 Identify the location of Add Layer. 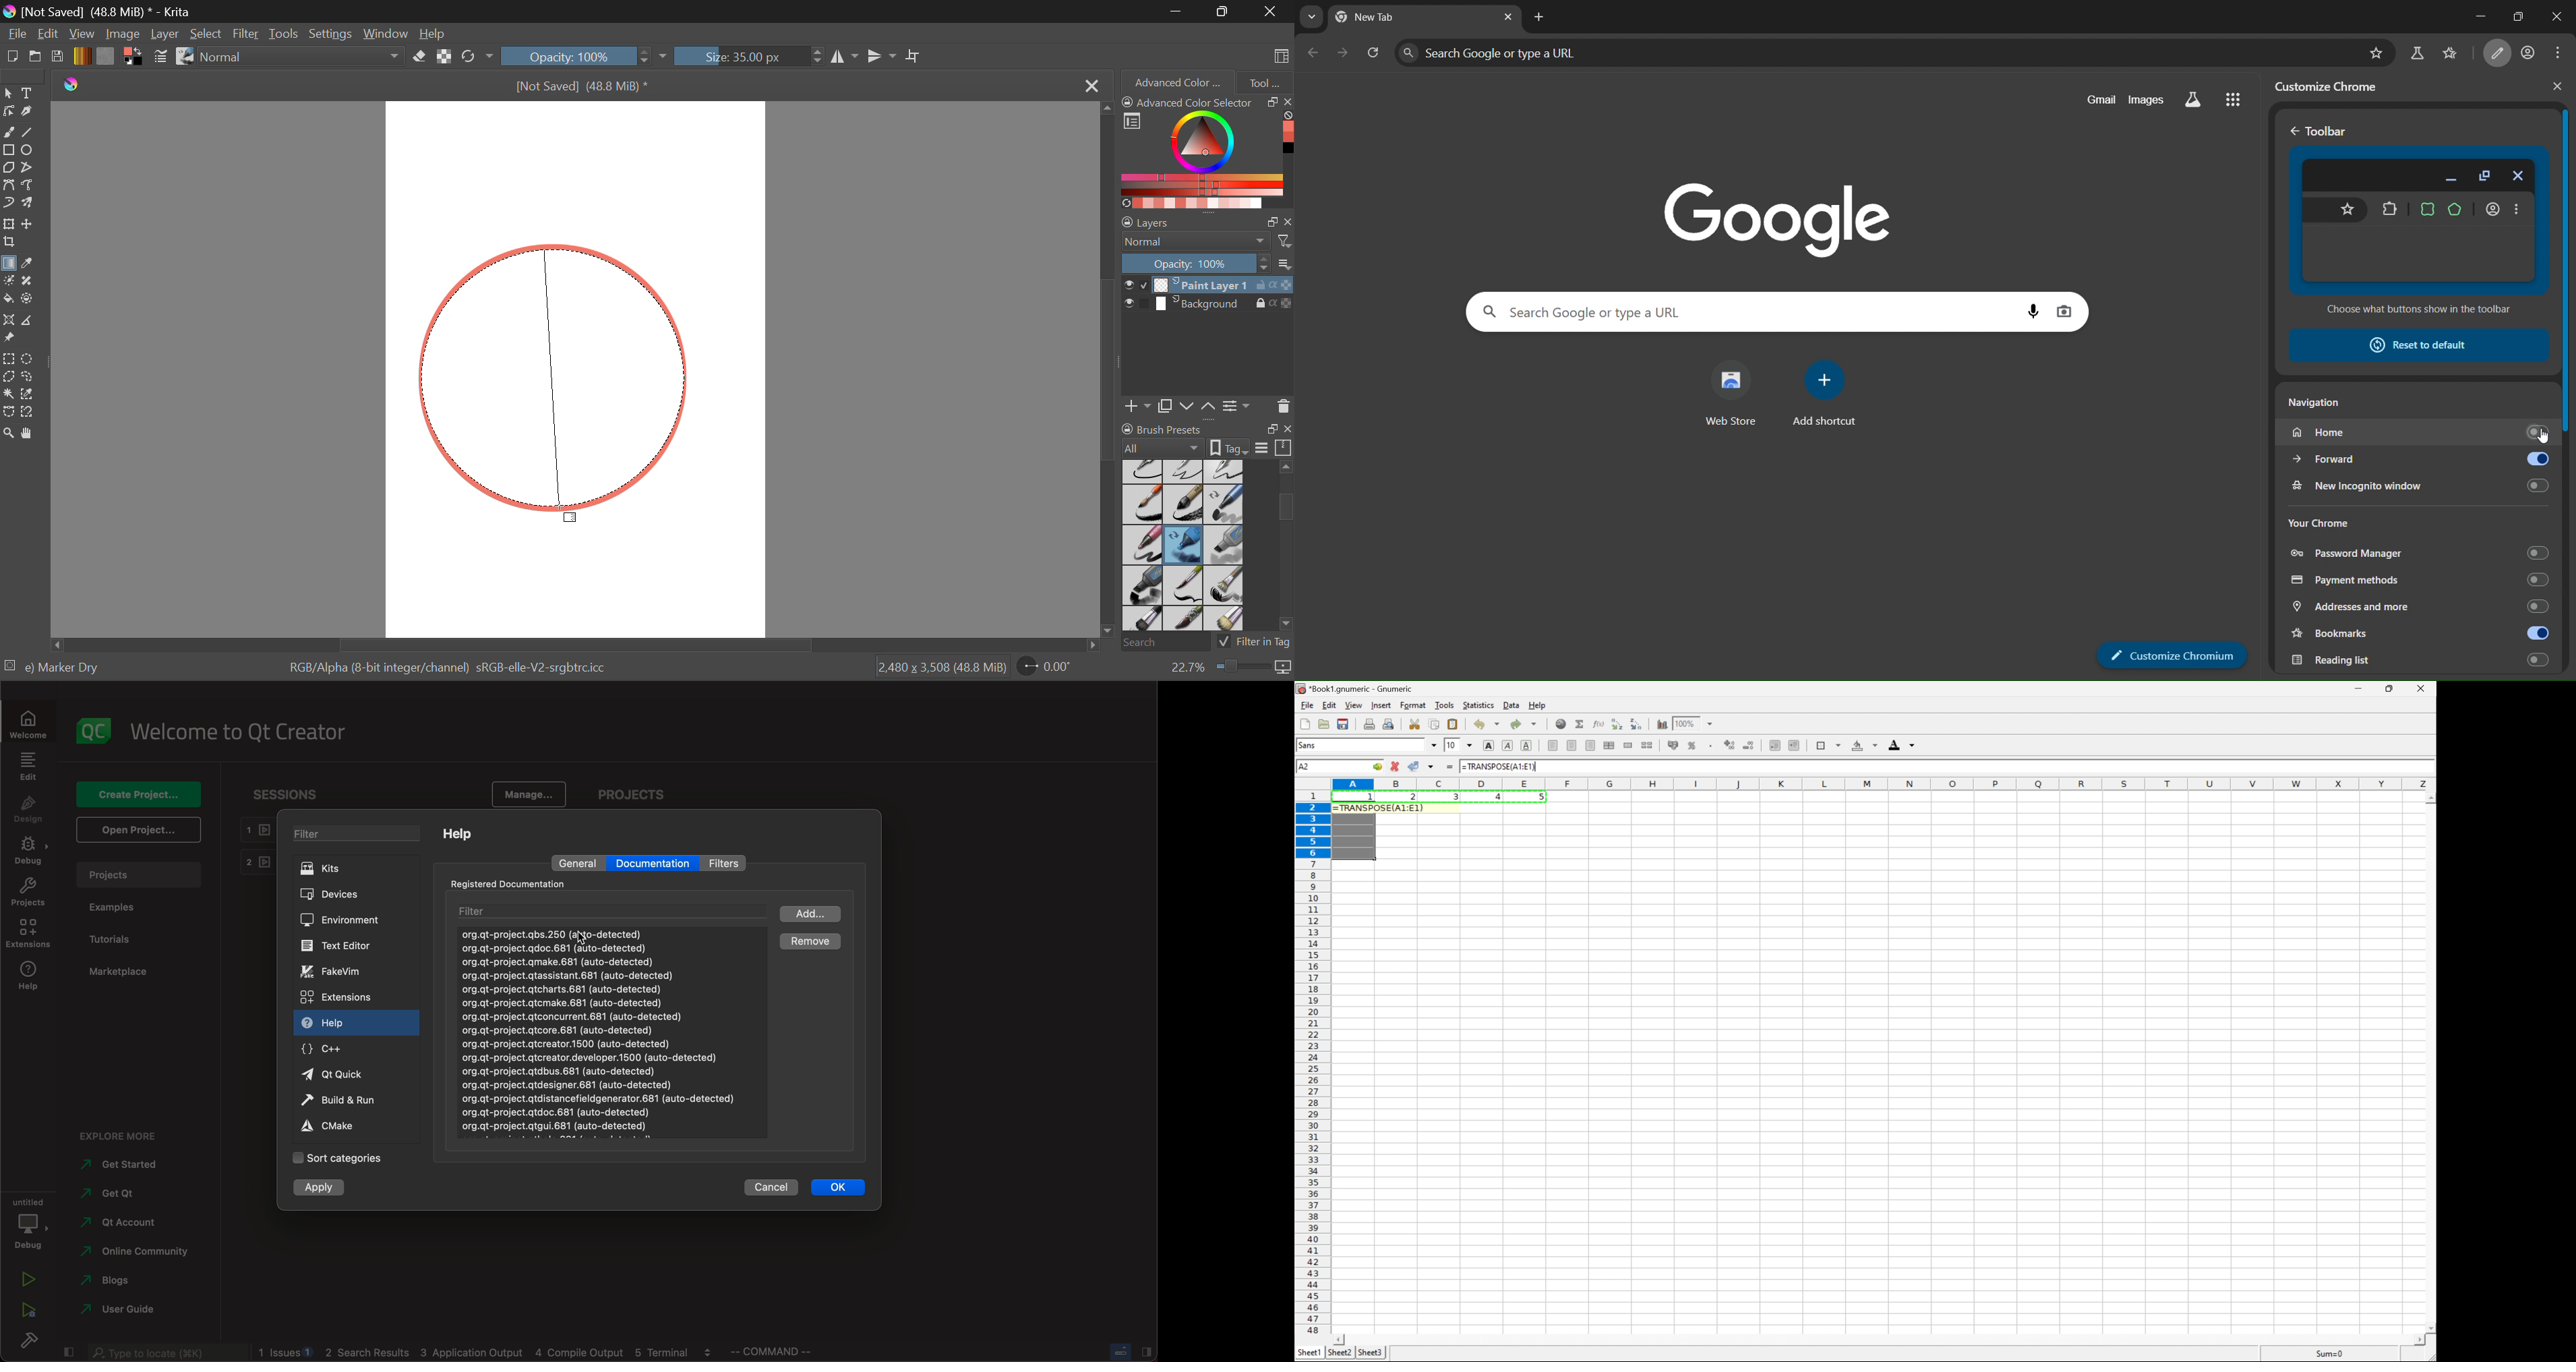
(1138, 405).